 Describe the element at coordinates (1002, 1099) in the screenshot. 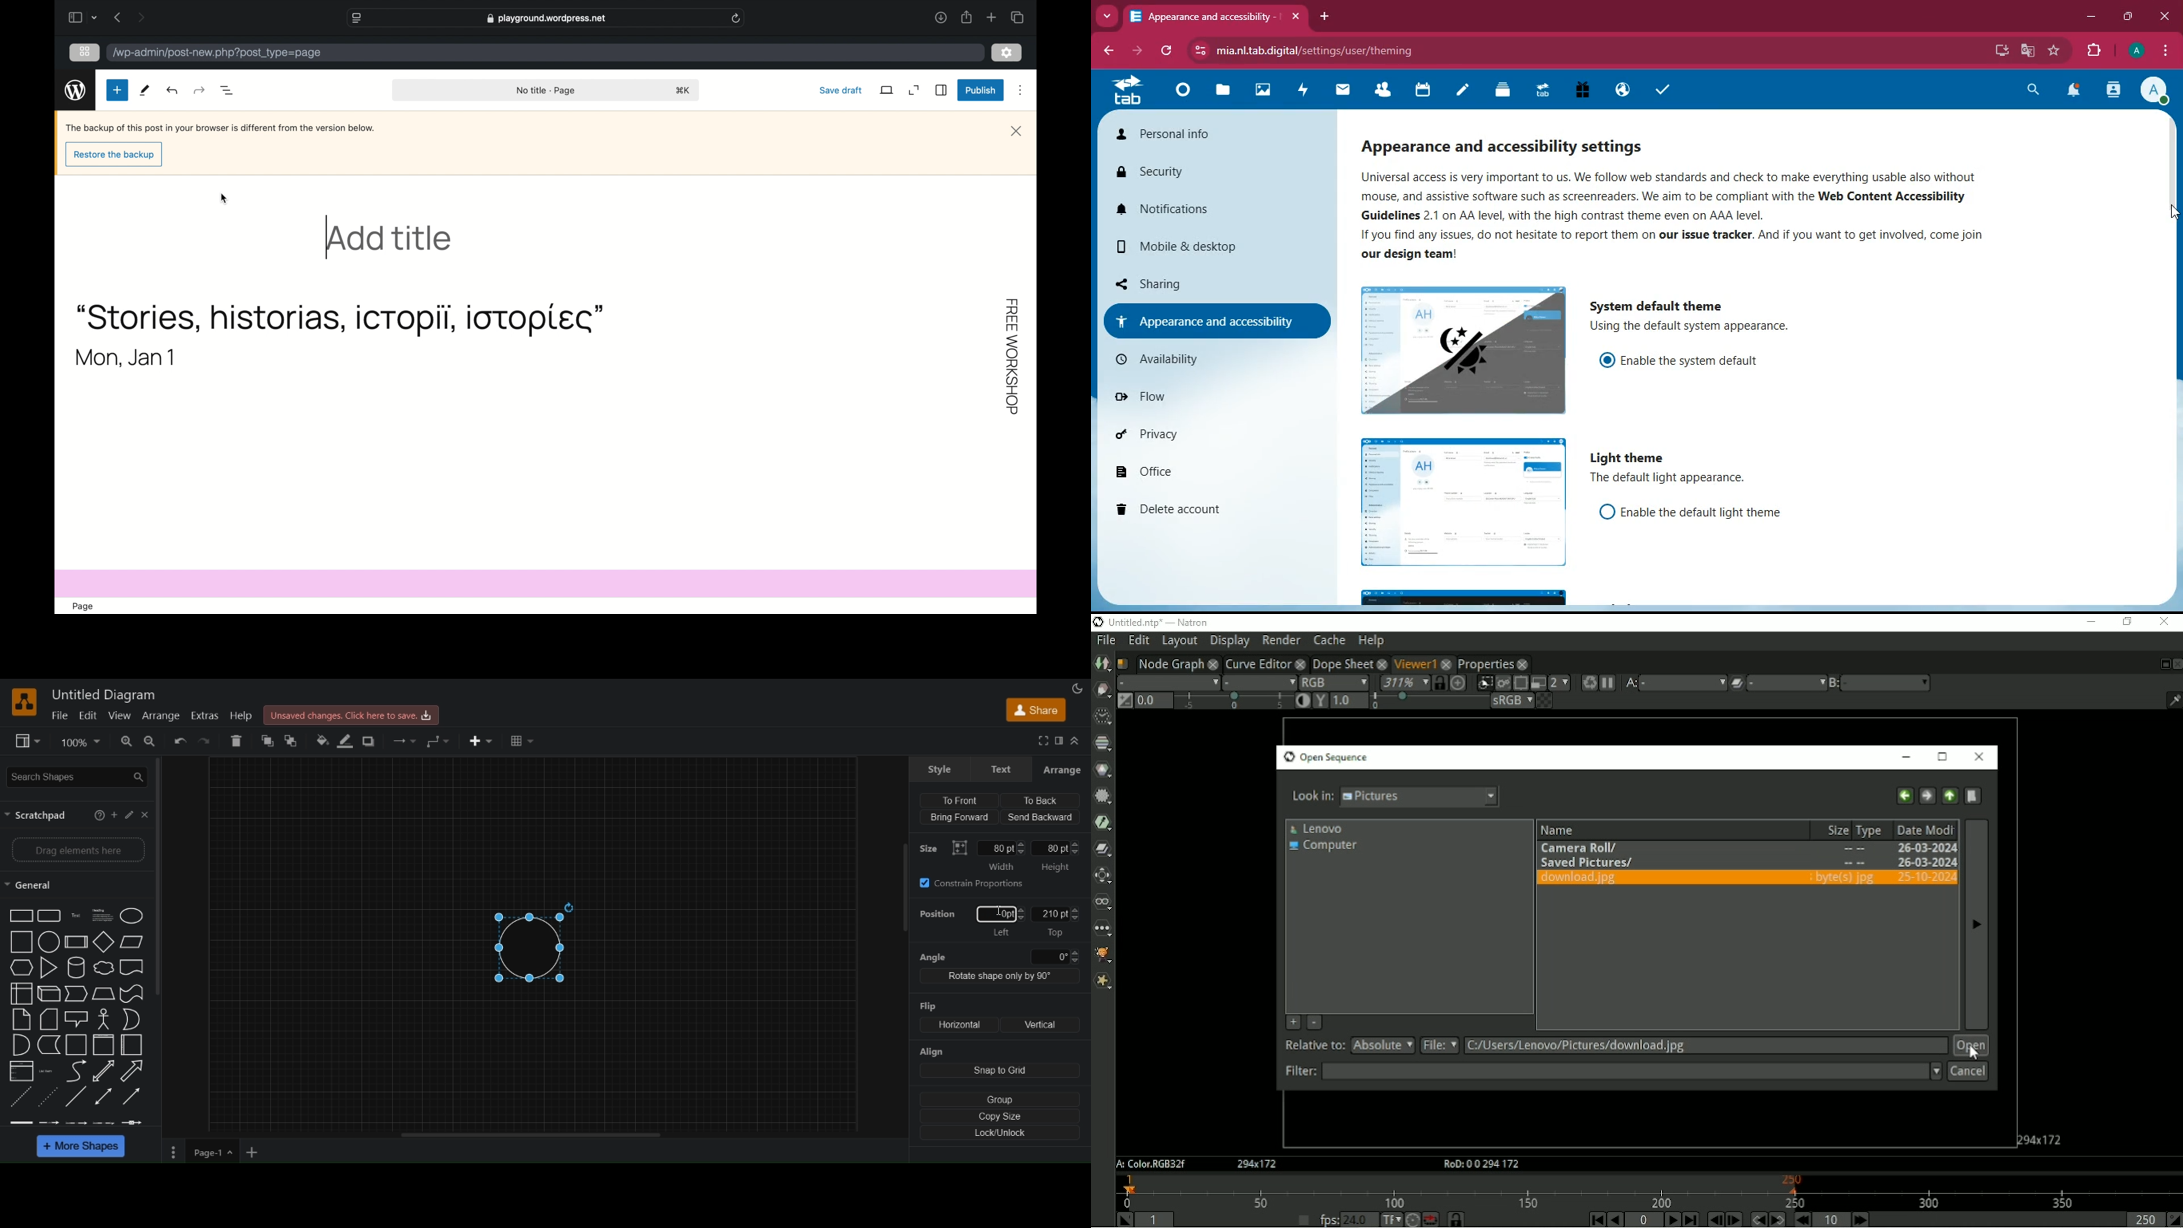

I see `group` at that location.